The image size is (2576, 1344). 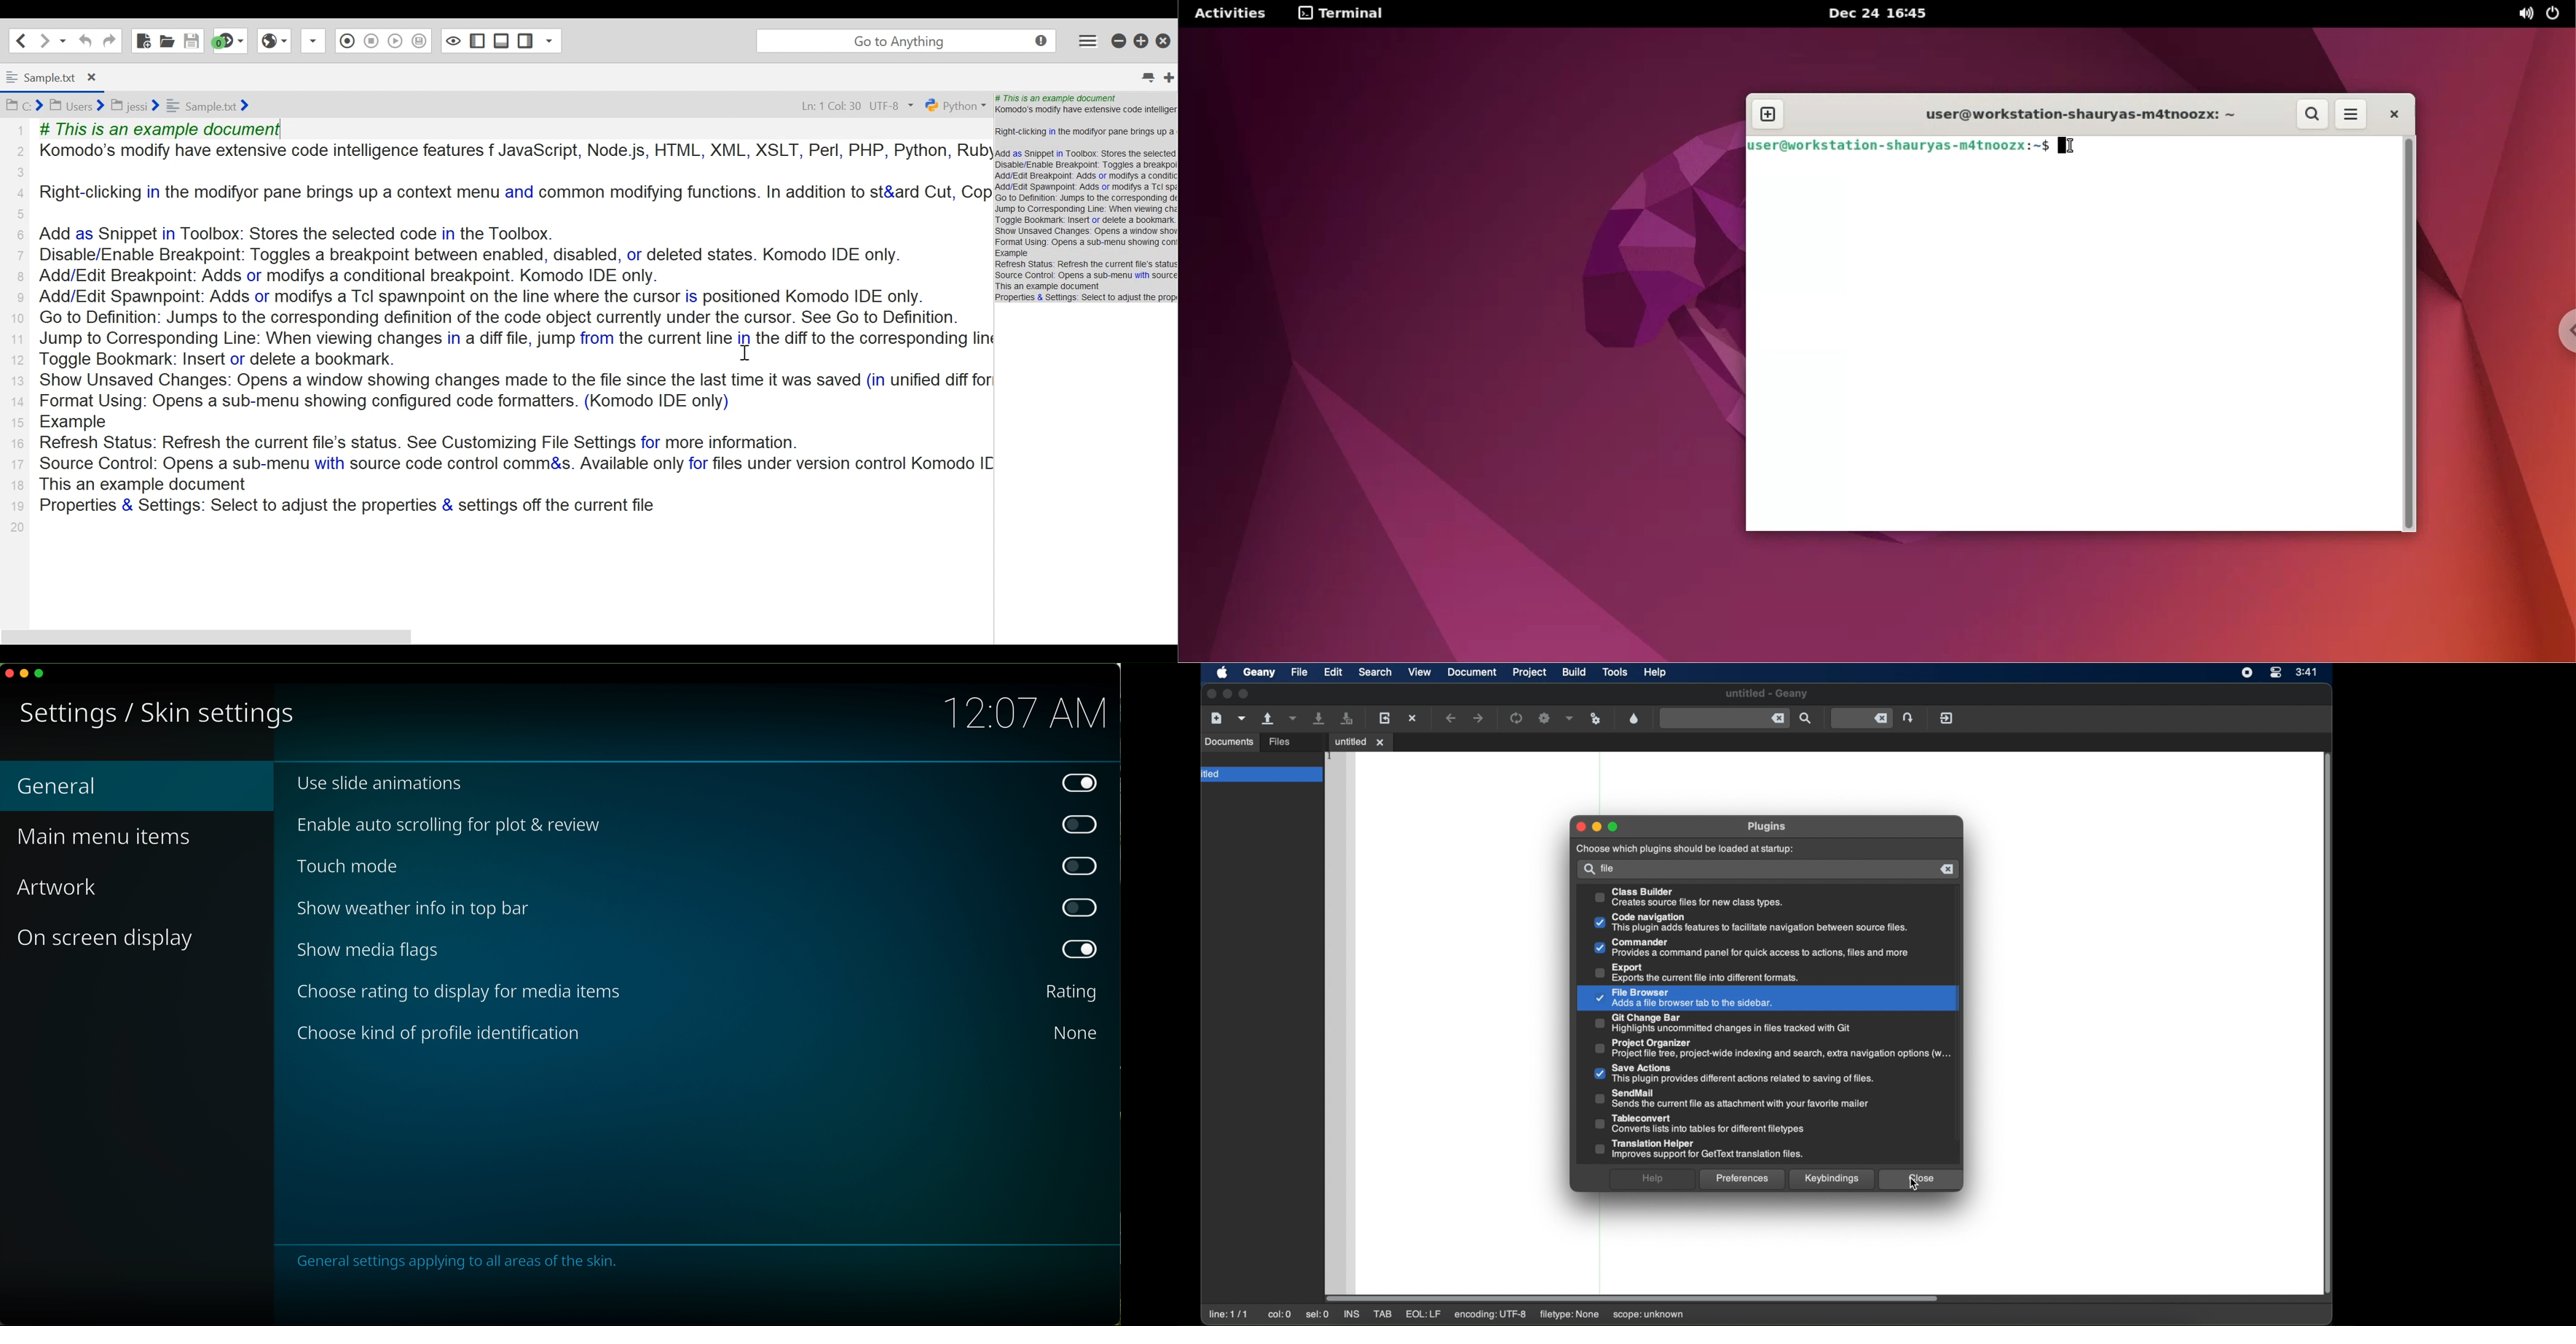 I want to click on general, so click(x=58, y=784).